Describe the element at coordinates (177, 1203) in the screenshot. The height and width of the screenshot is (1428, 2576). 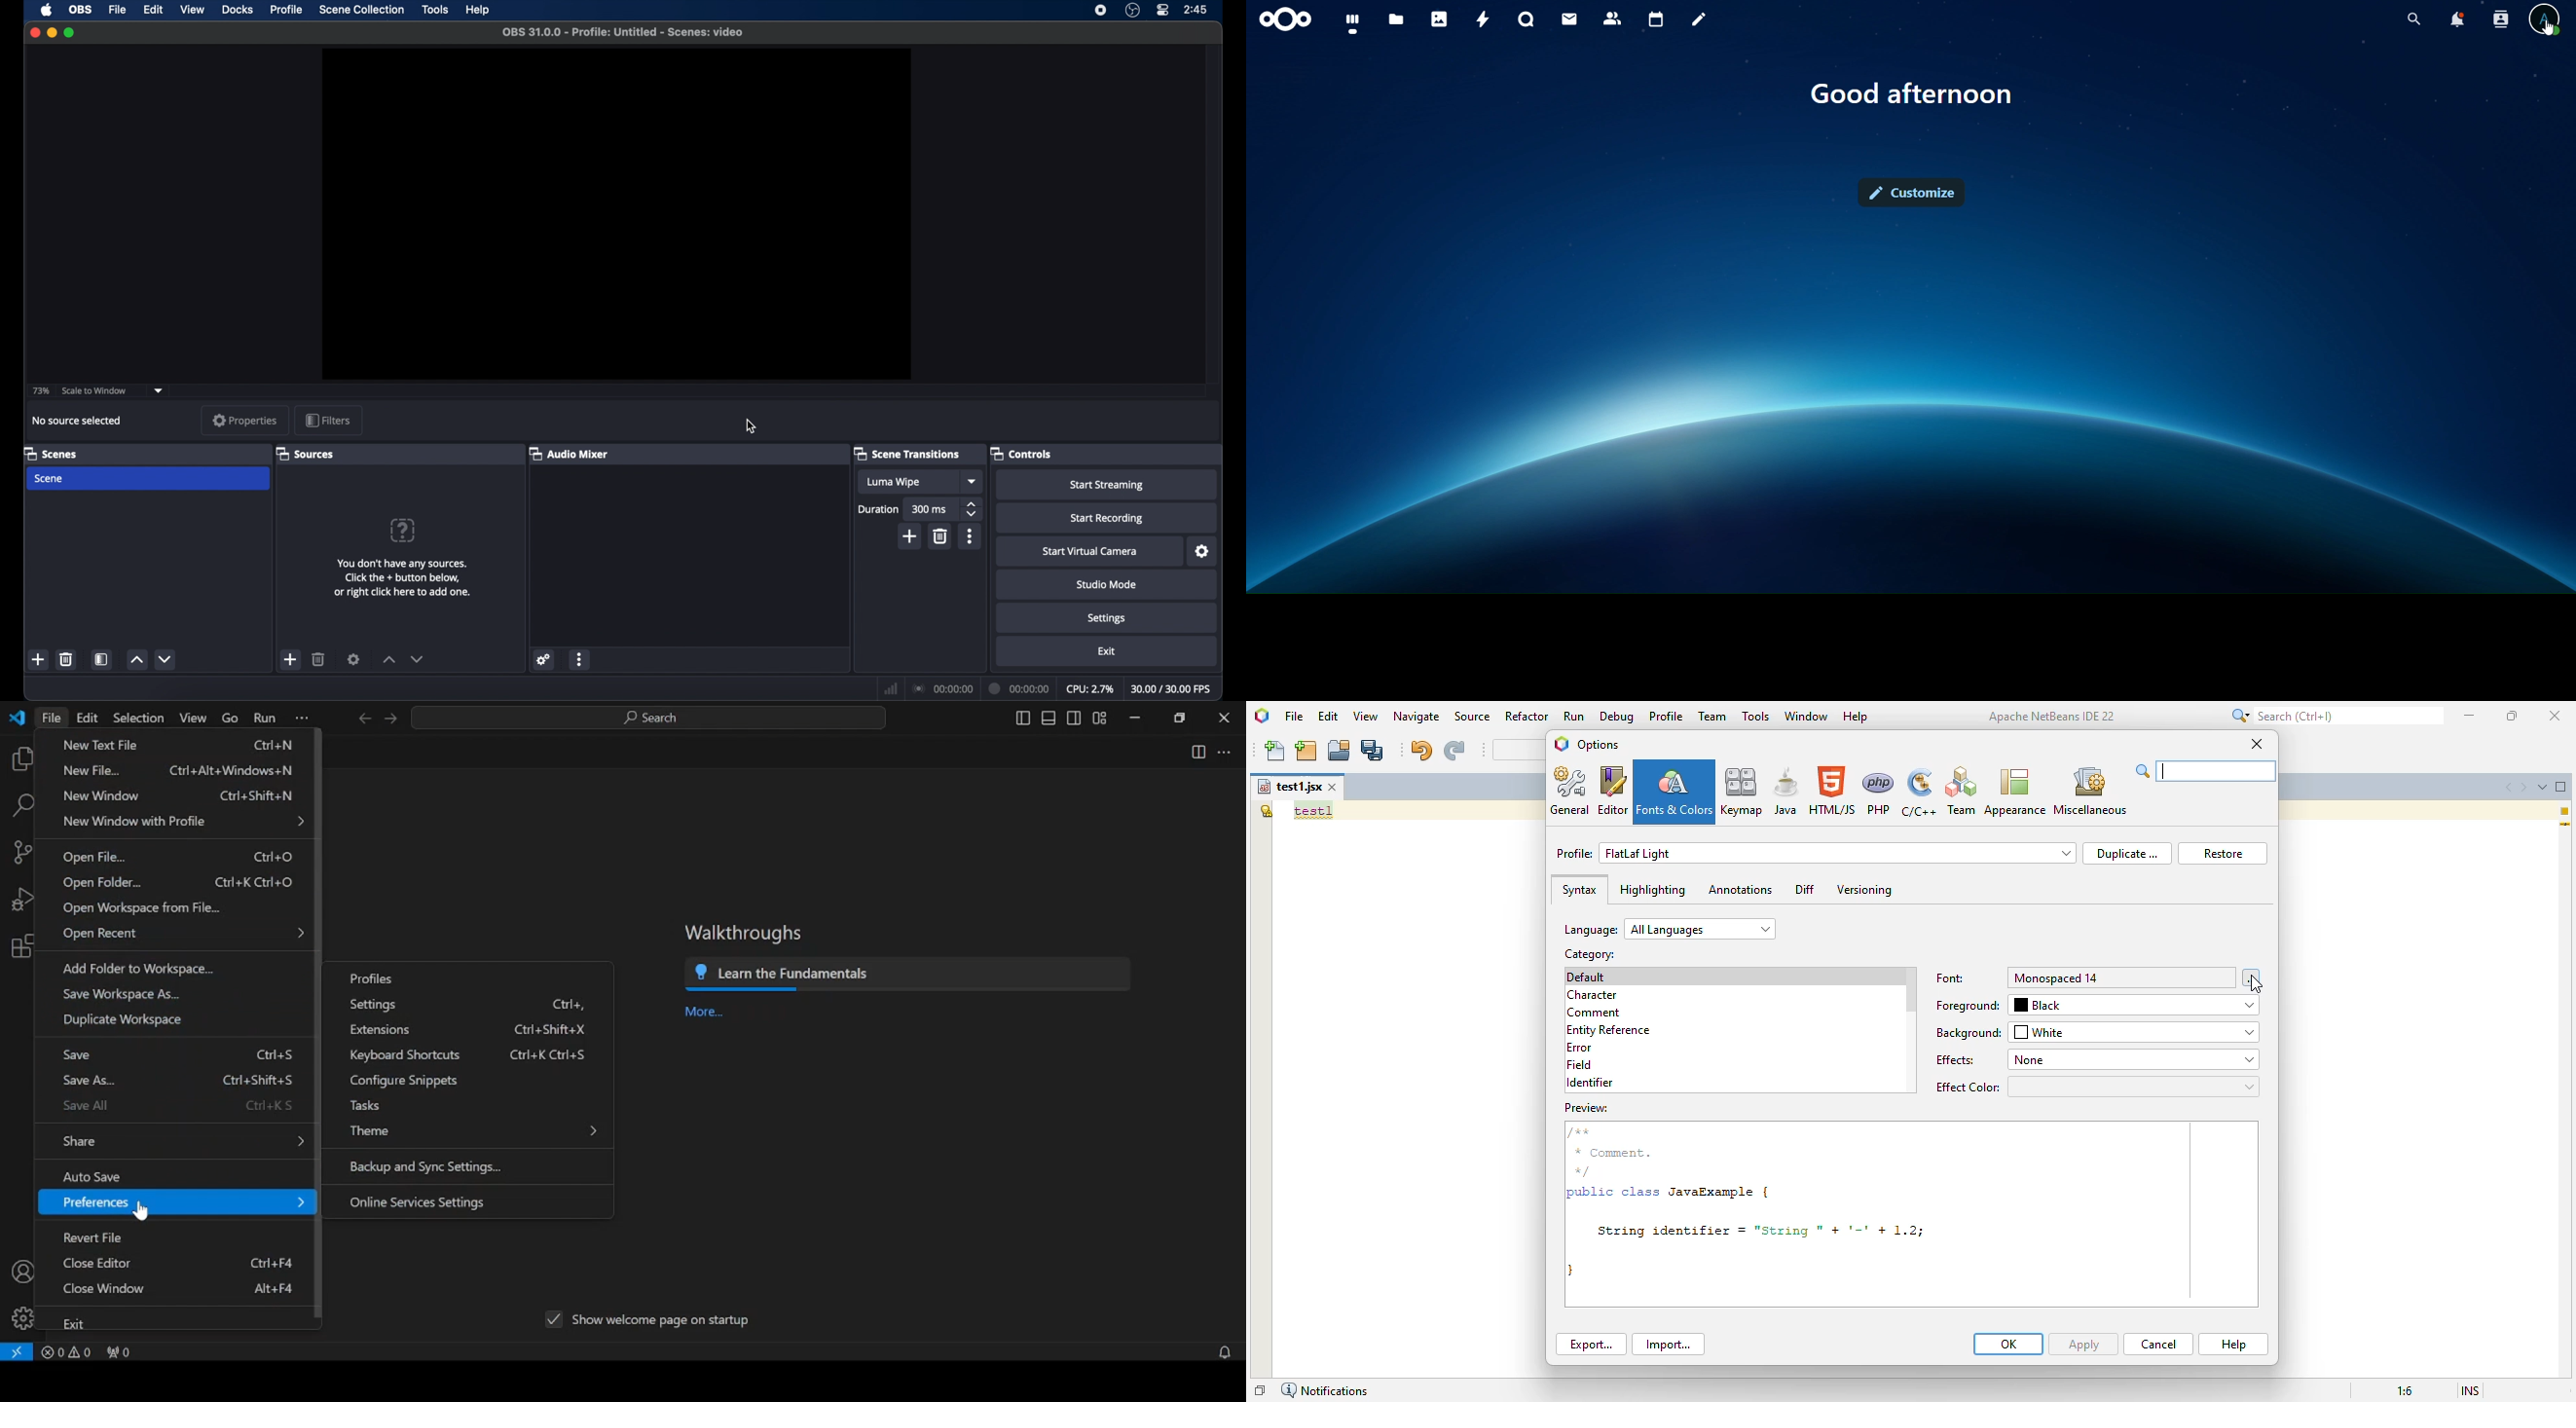
I see `preferences menu` at that location.